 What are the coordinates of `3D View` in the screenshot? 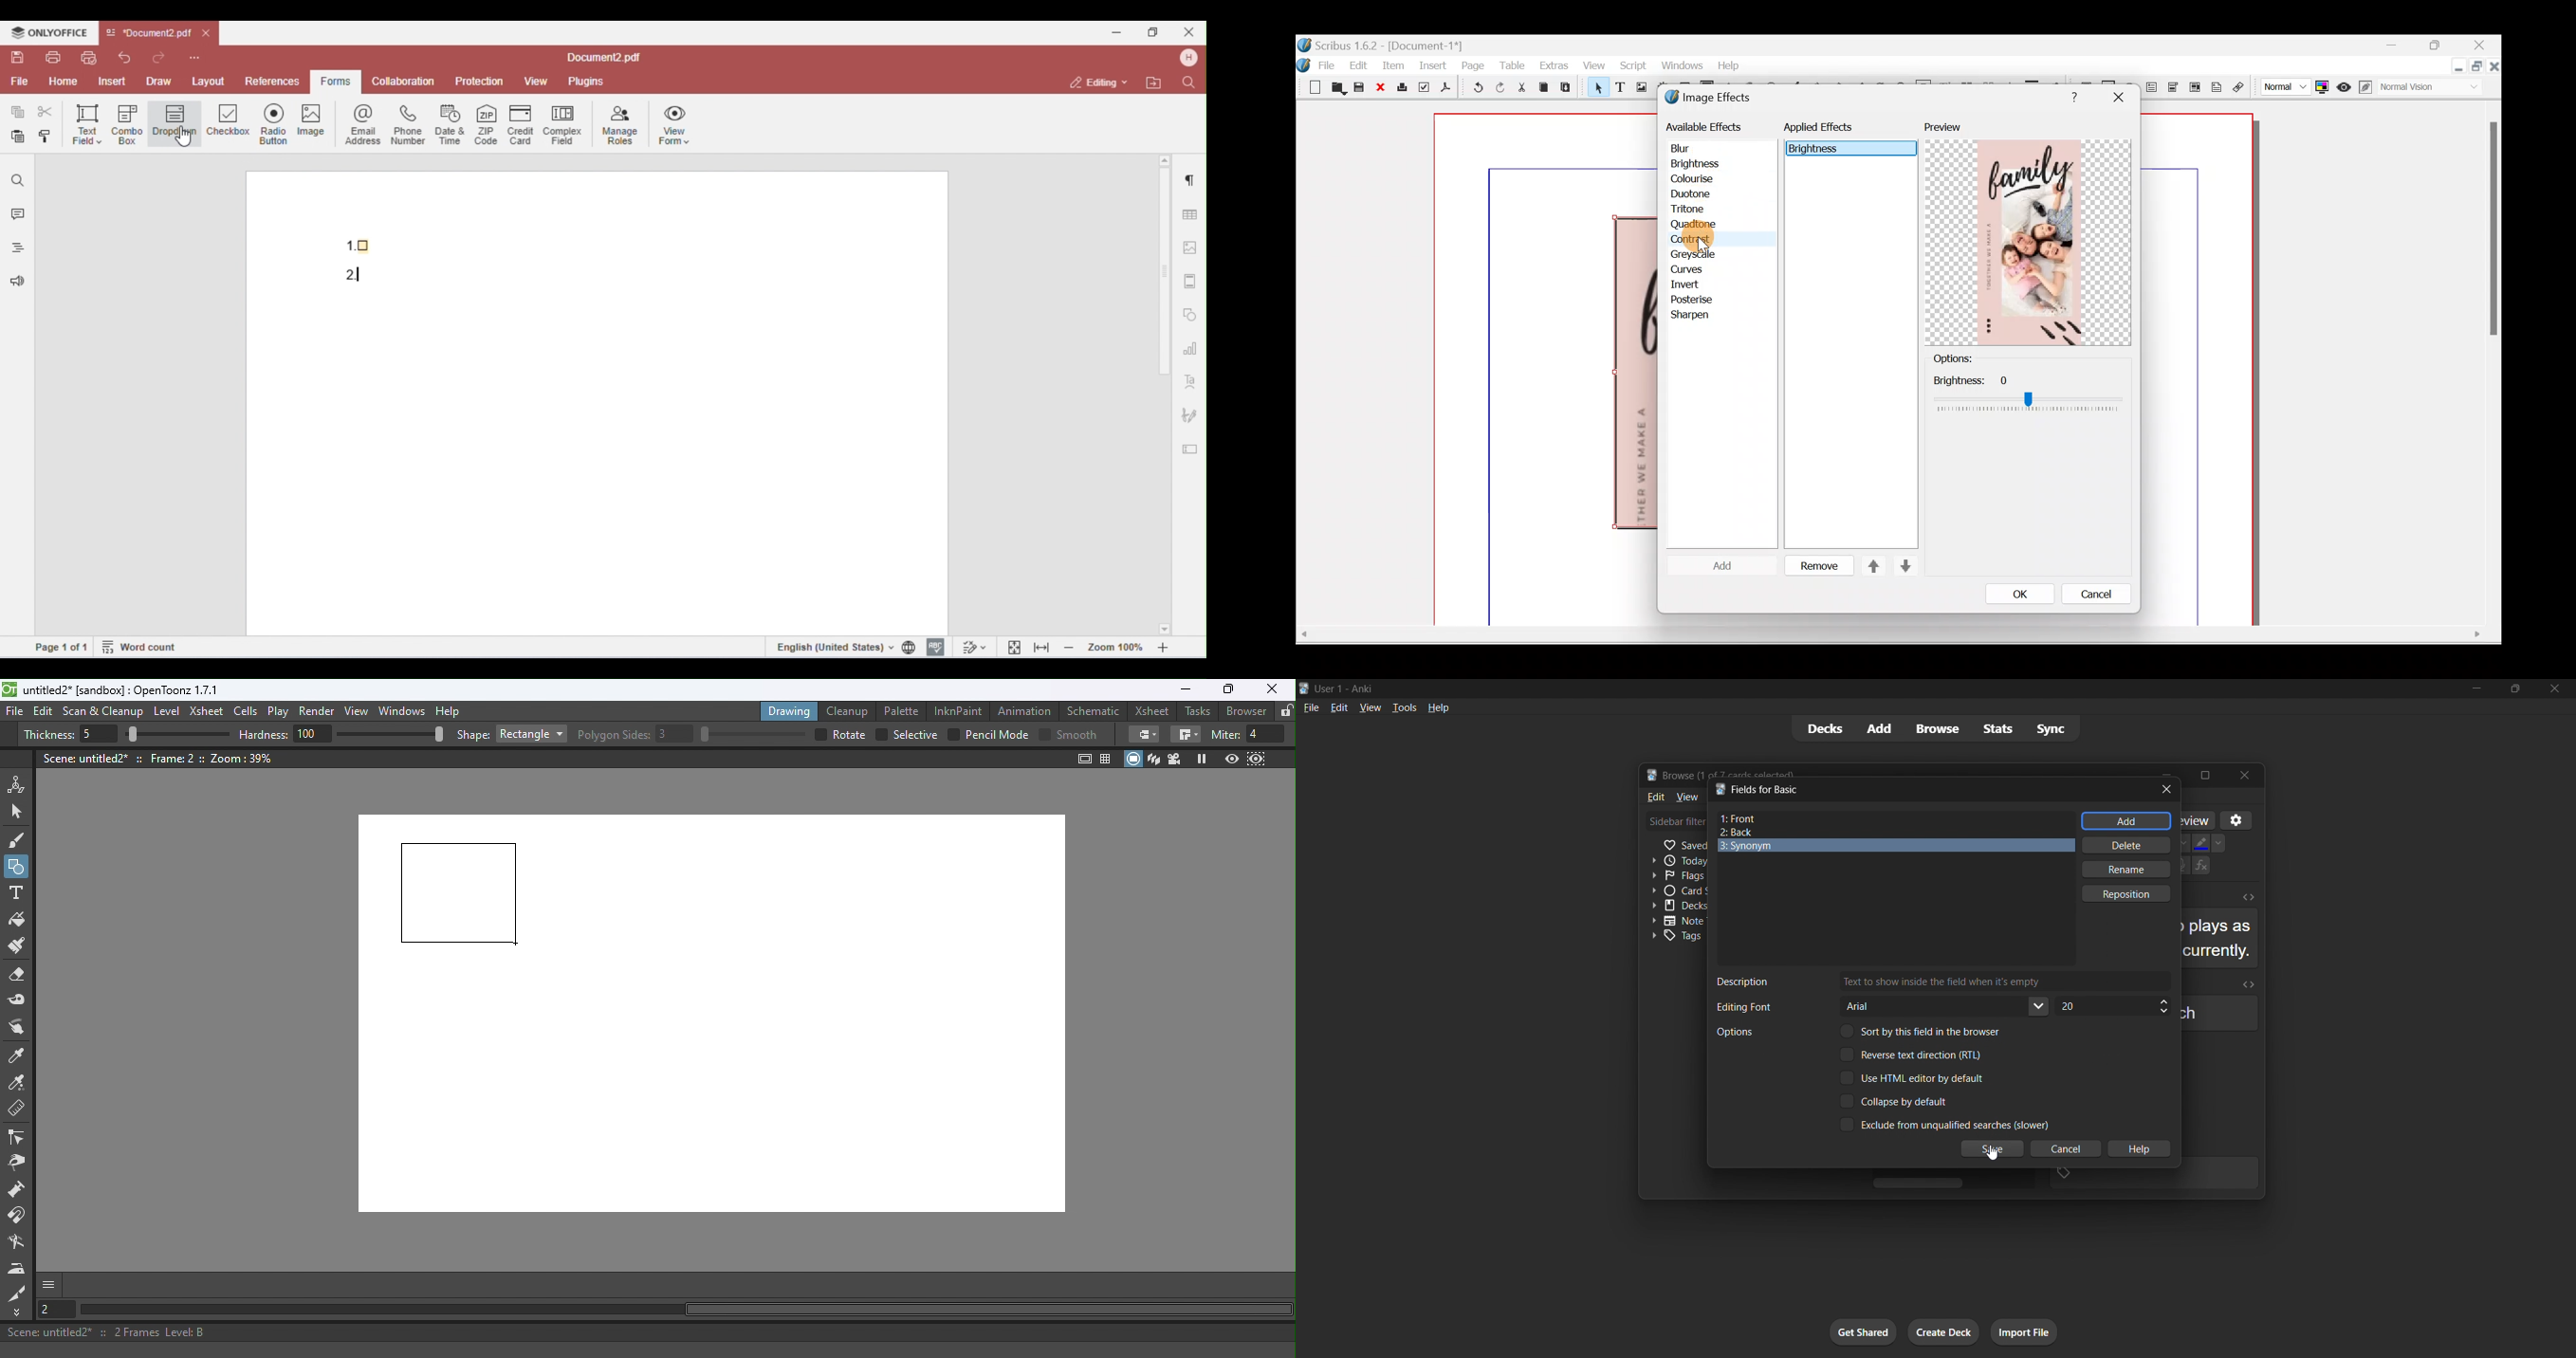 It's located at (1155, 759).